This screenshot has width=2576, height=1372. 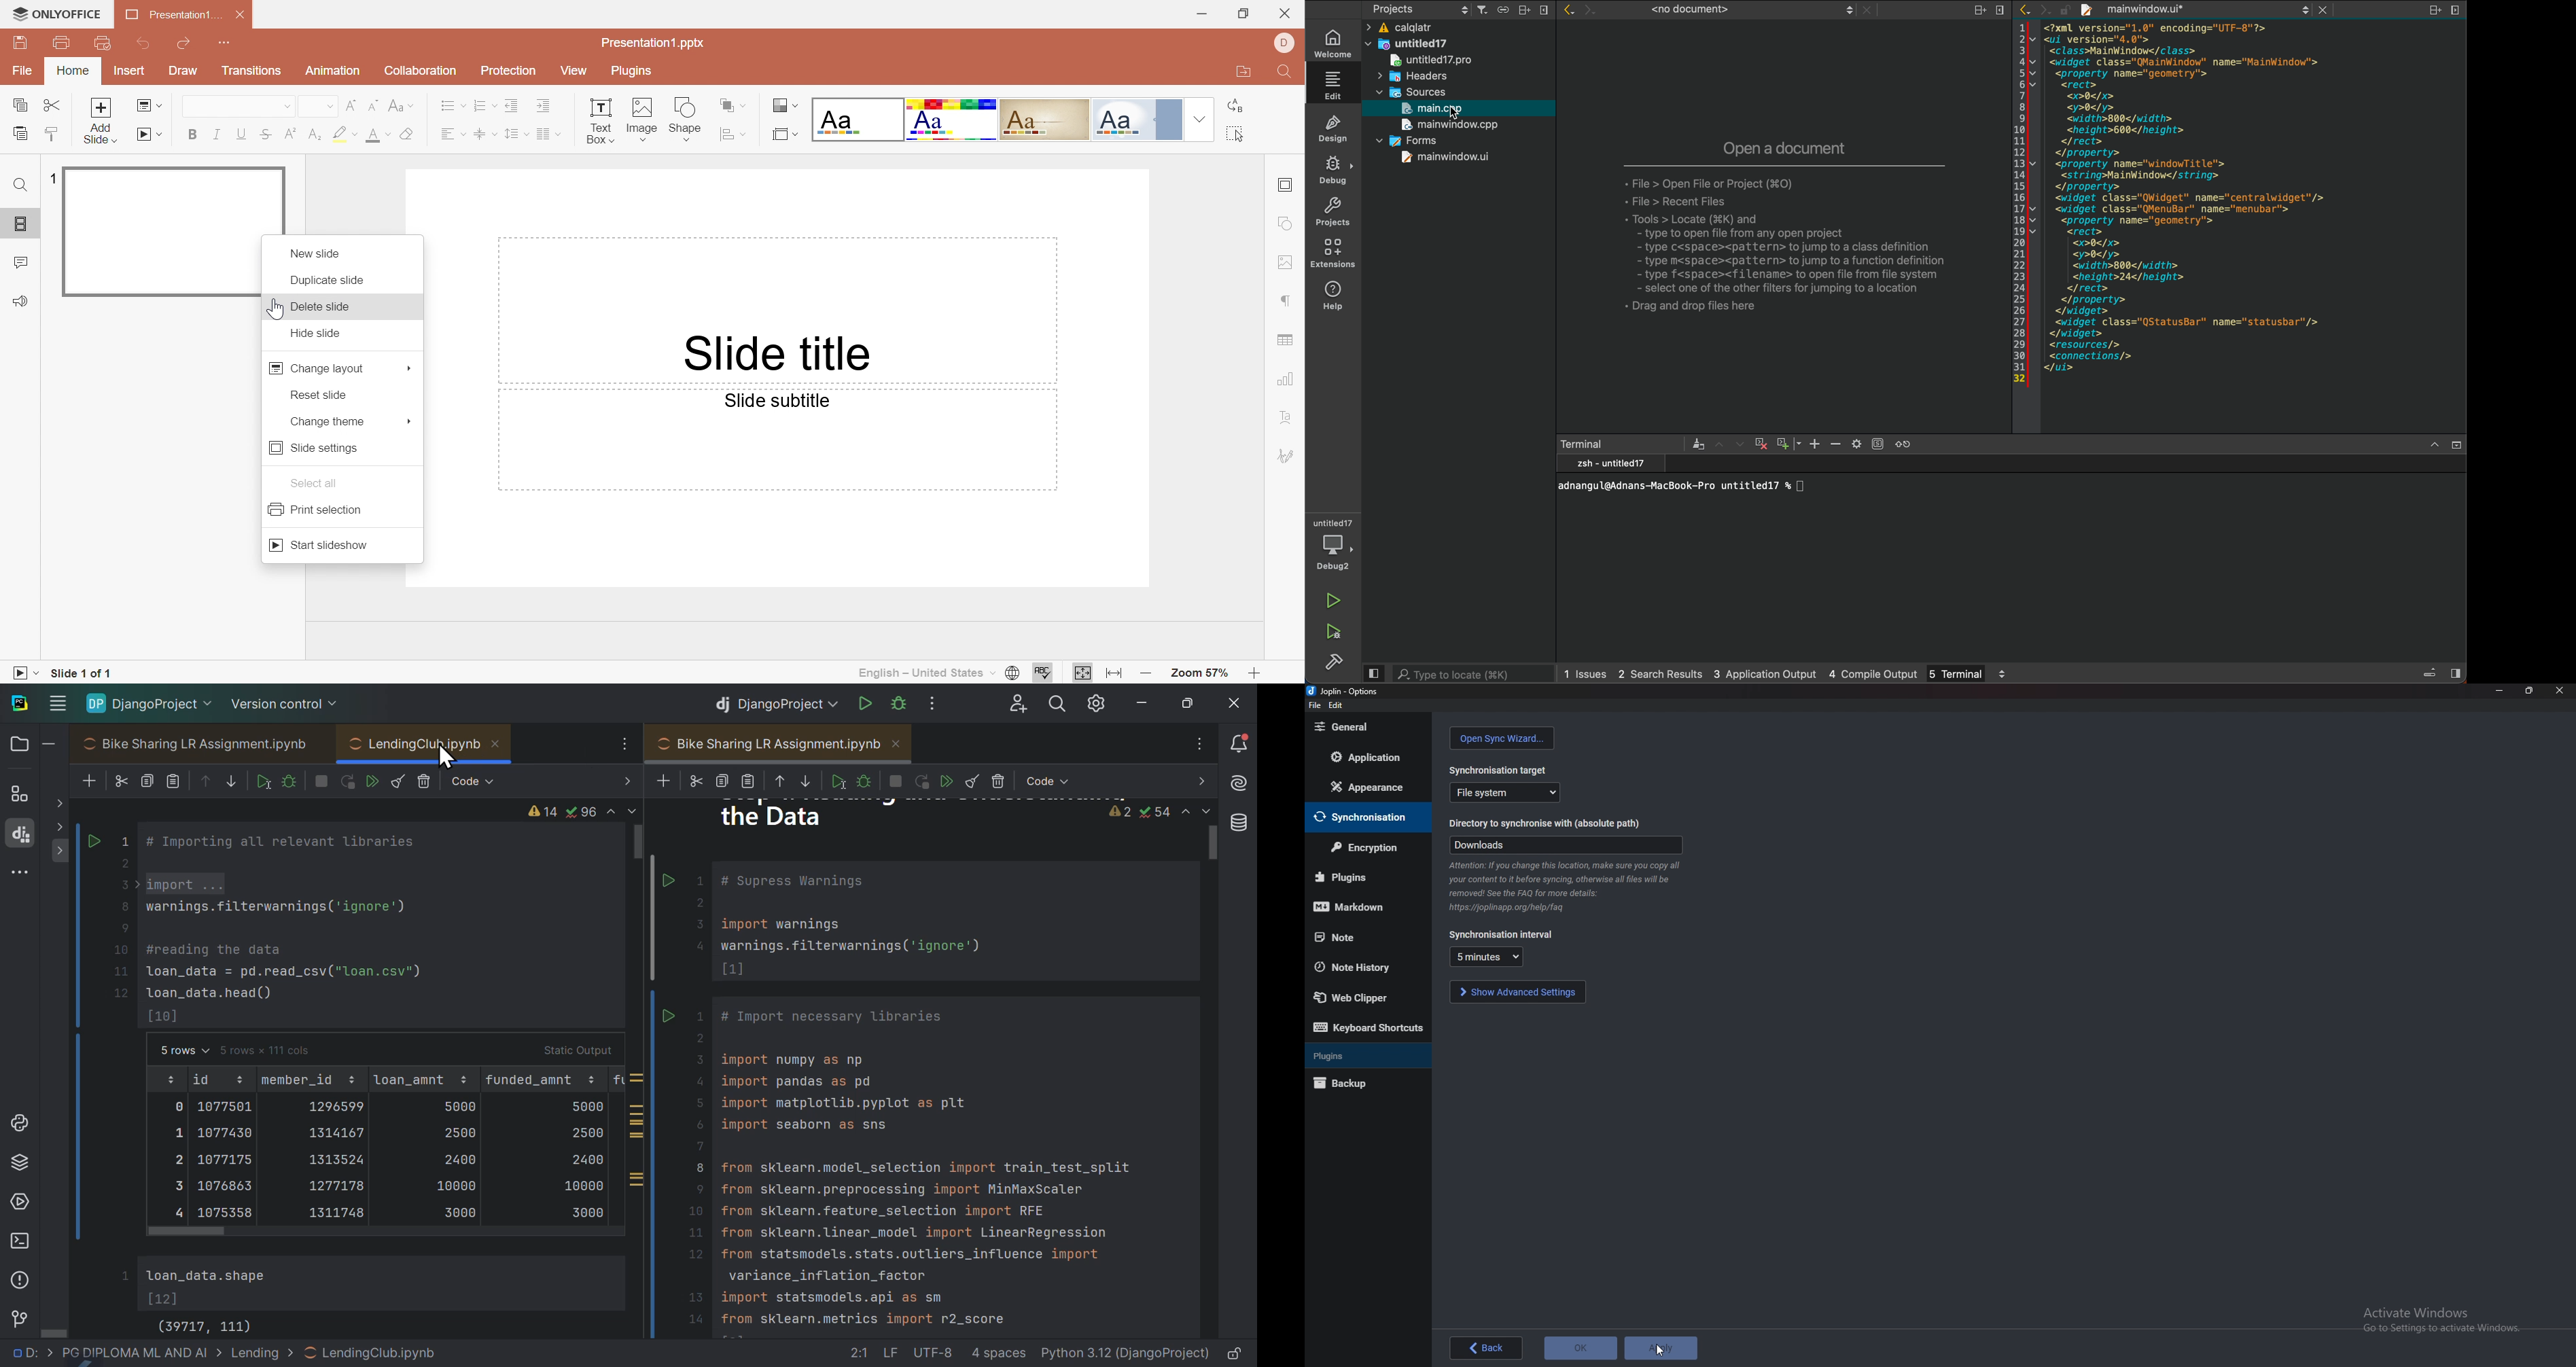 What do you see at coordinates (1502, 935) in the screenshot?
I see `Synchronization interval` at bounding box center [1502, 935].